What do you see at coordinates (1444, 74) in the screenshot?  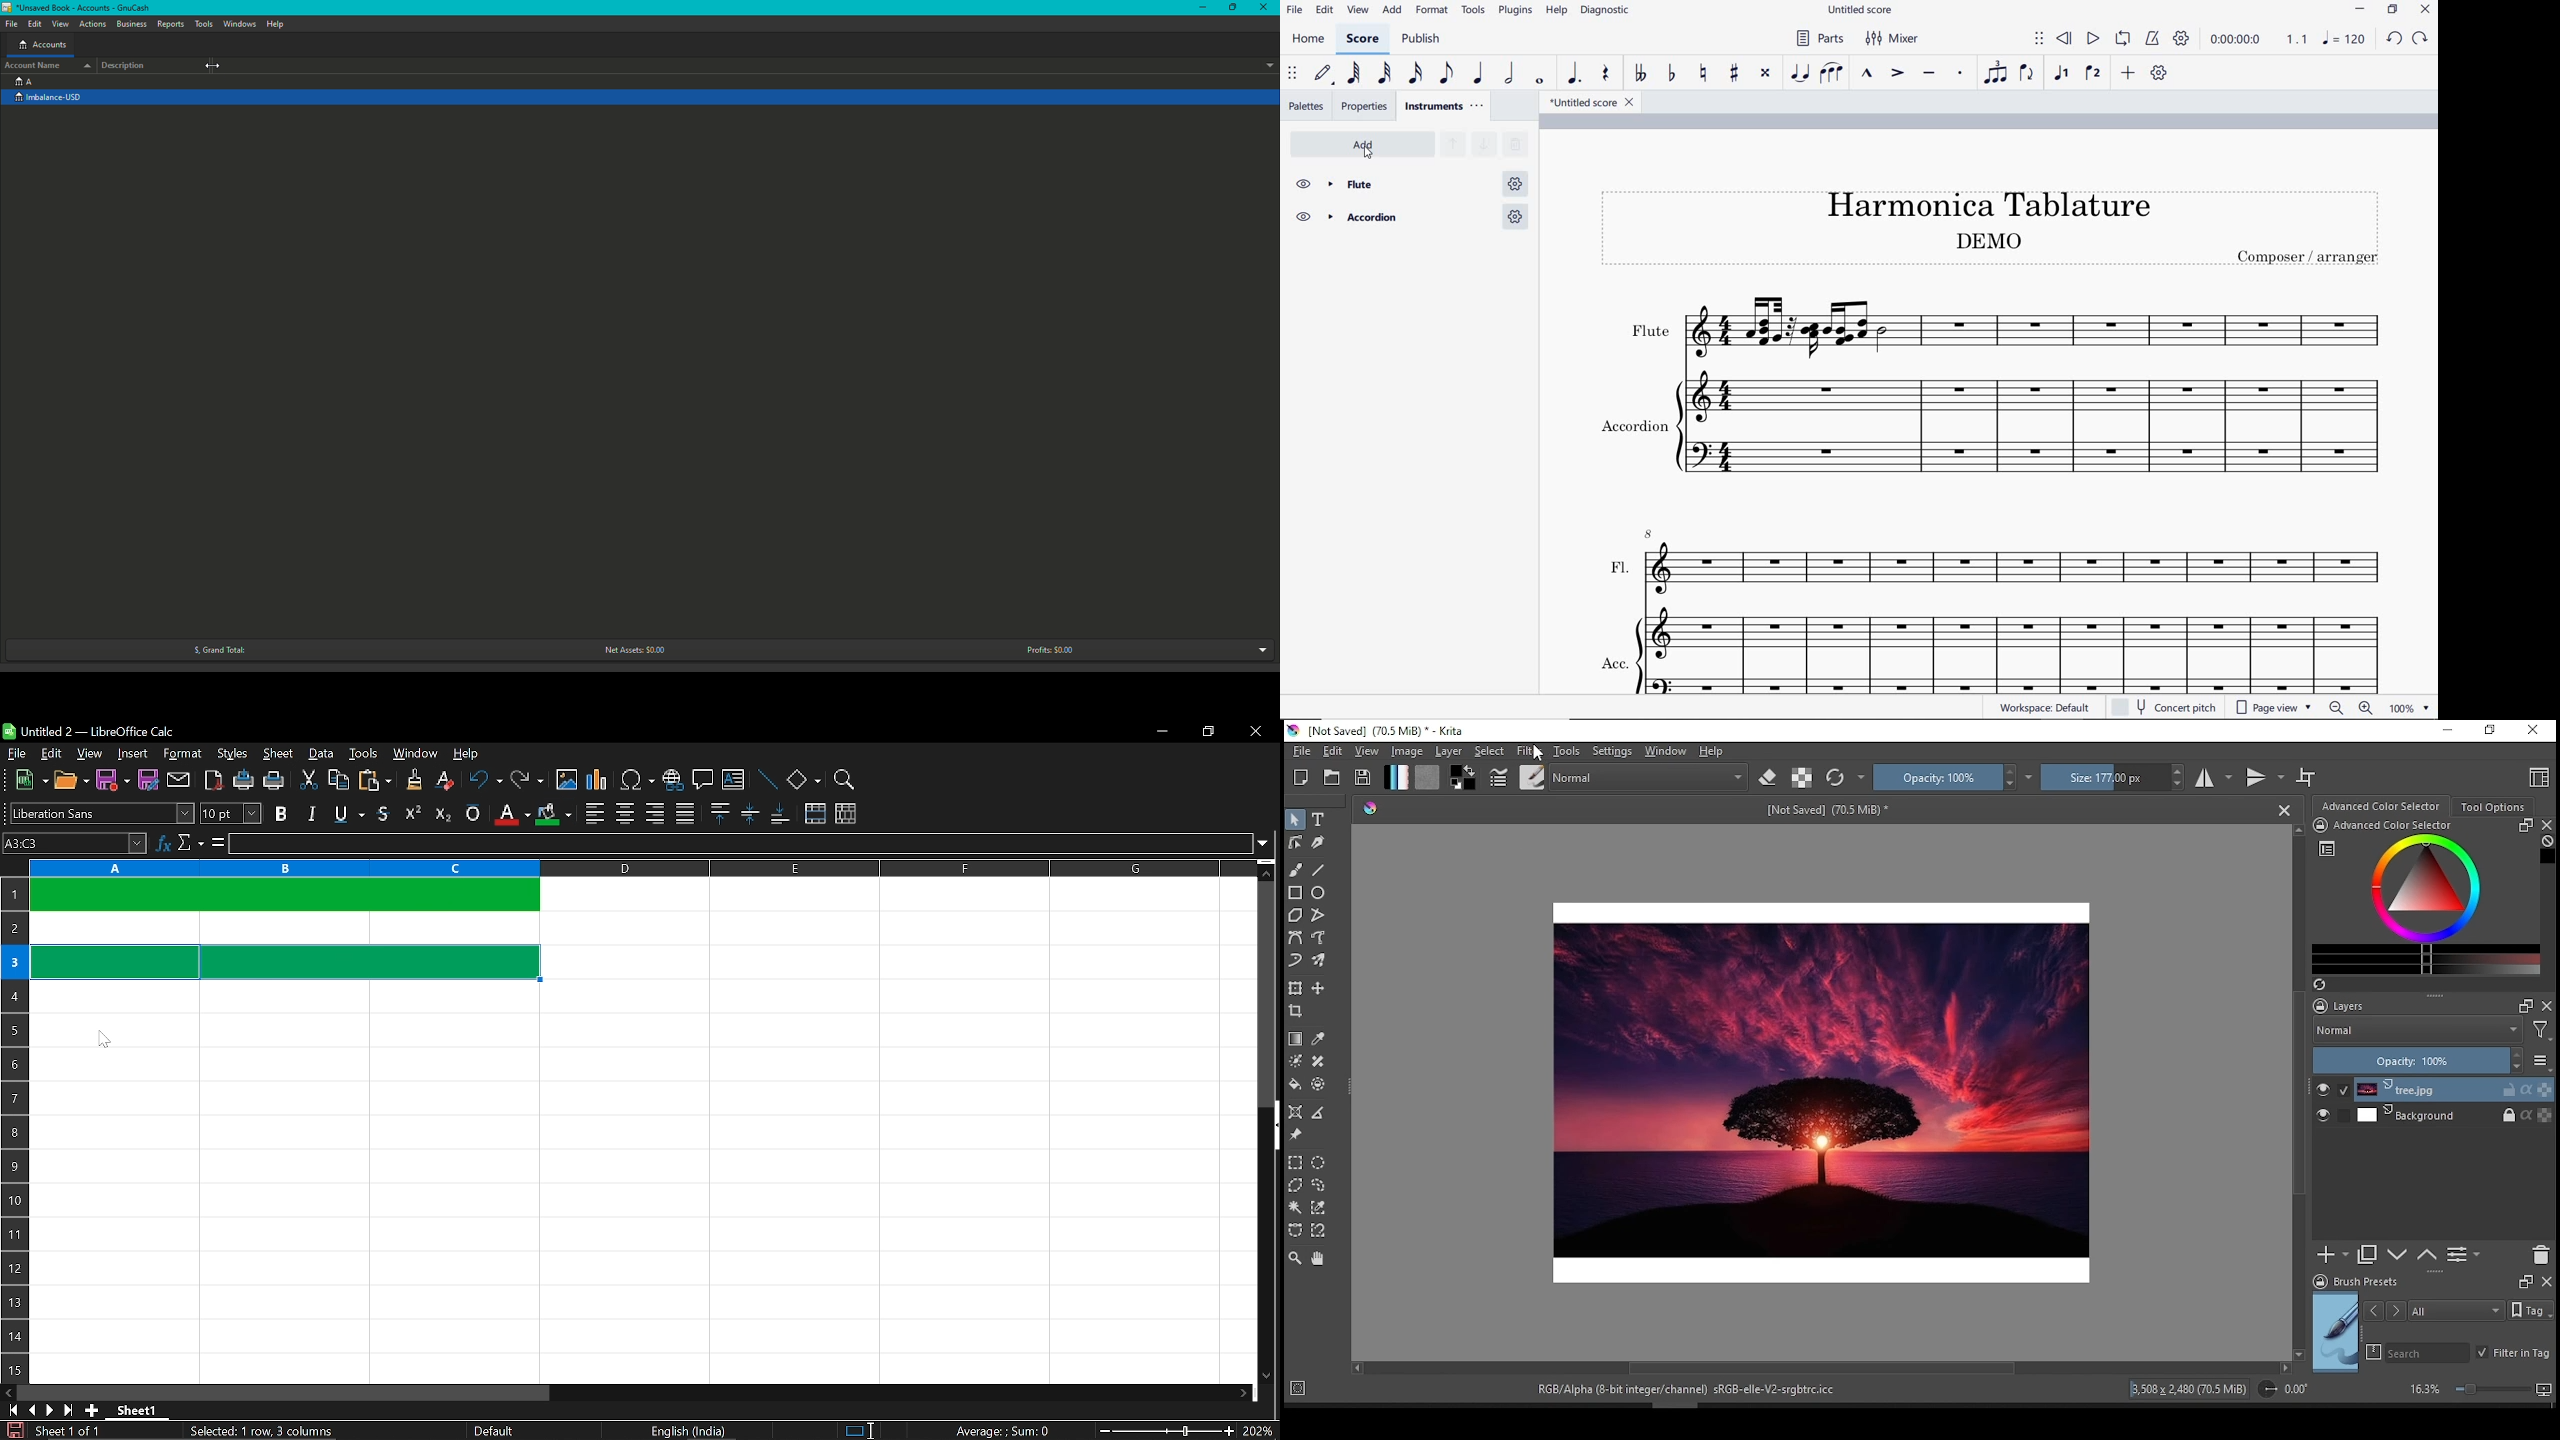 I see `eighth note` at bounding box center [1444, 74].